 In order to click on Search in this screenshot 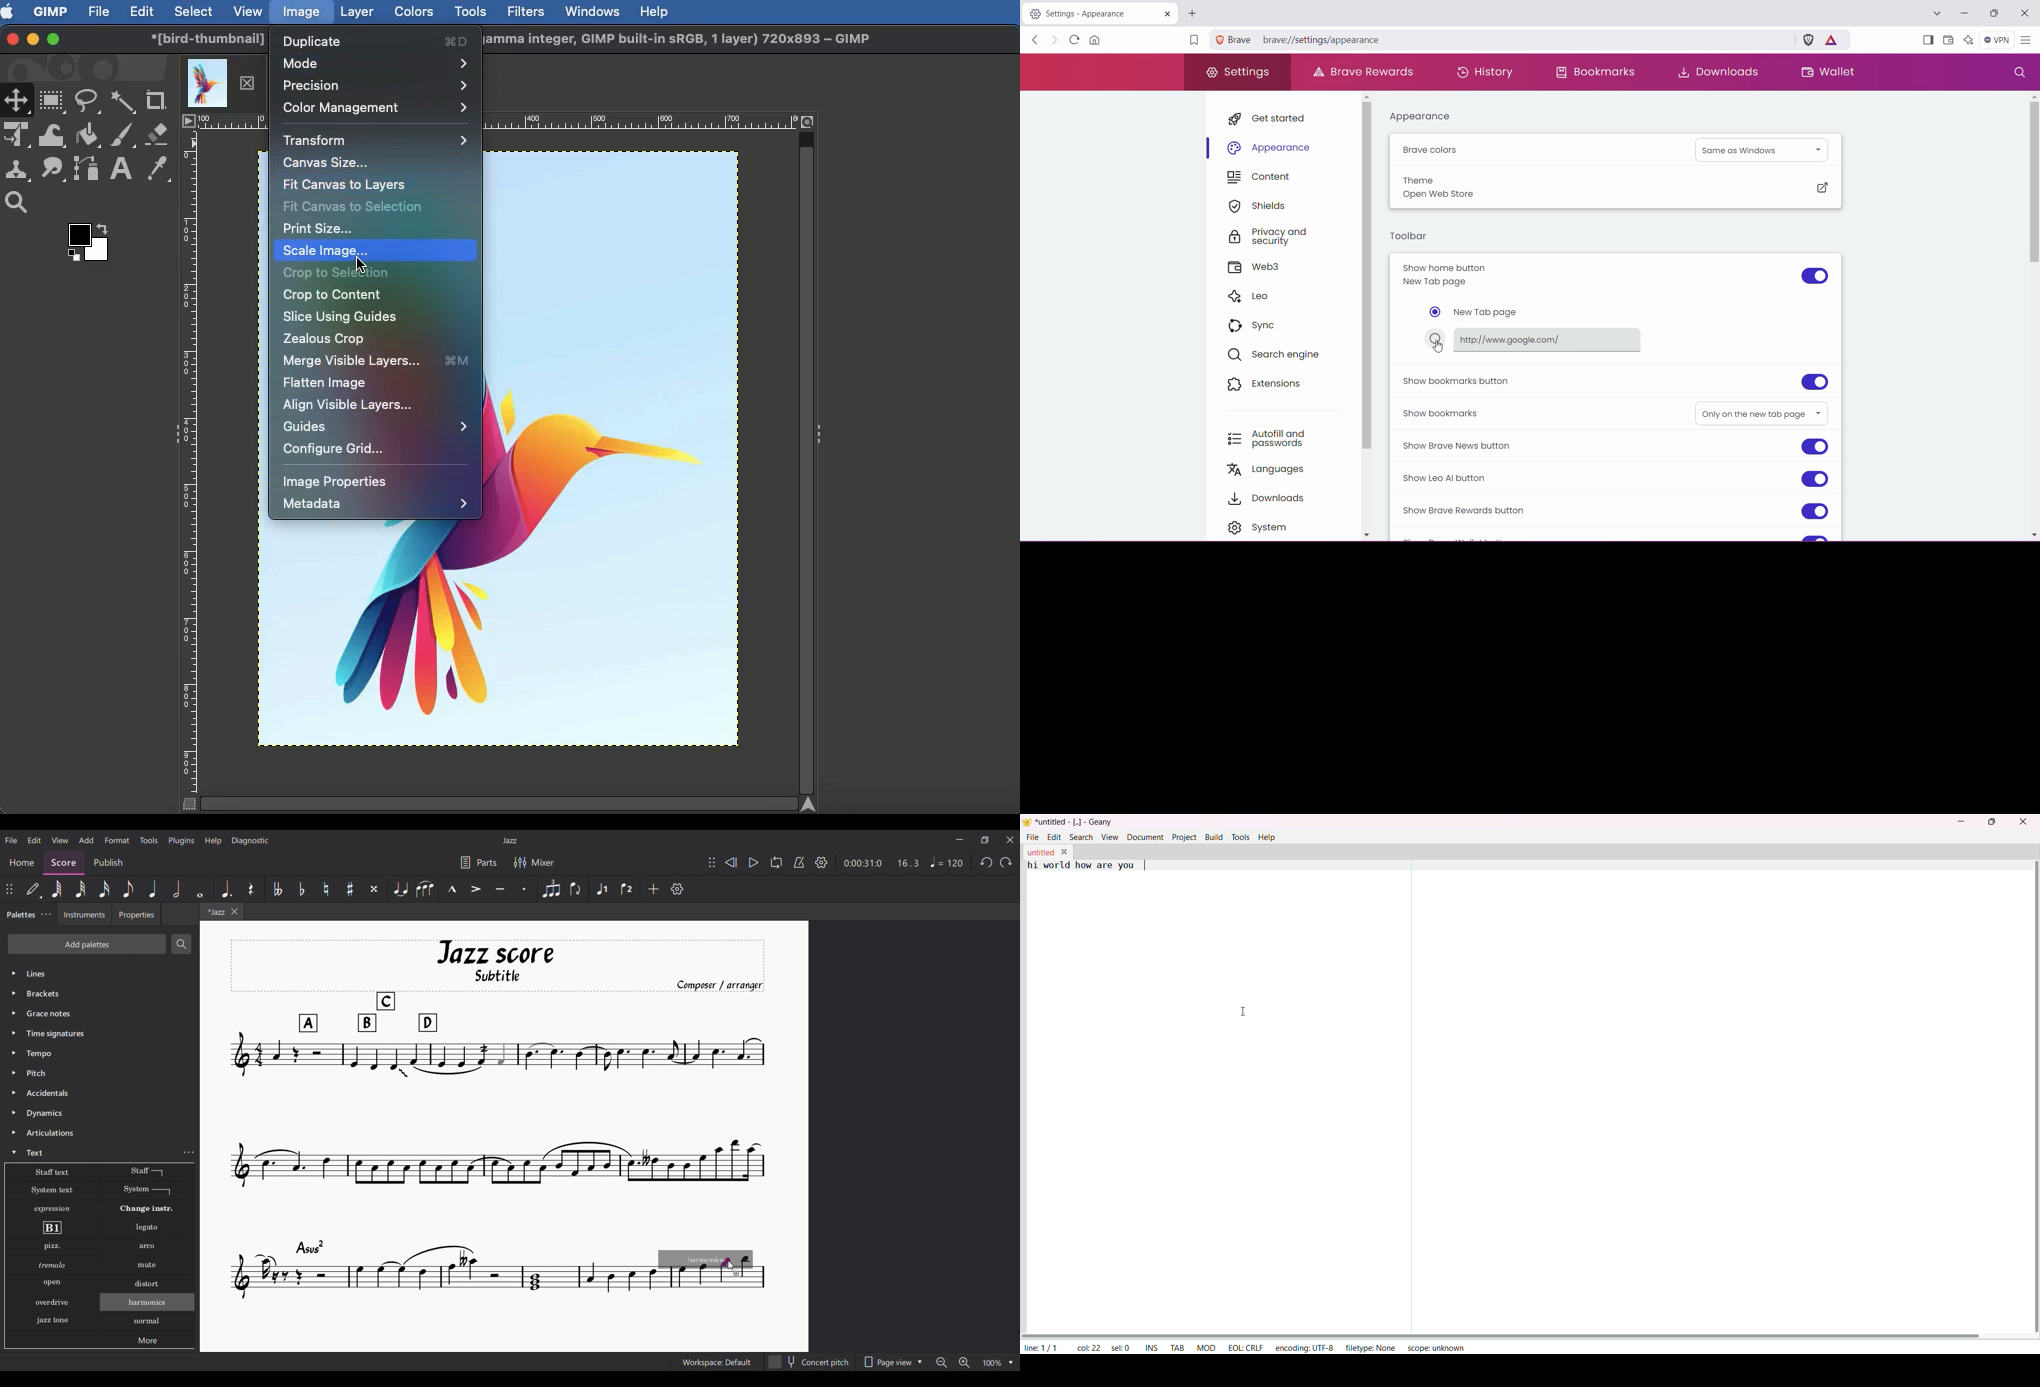, I will do `click(182, 944)`.